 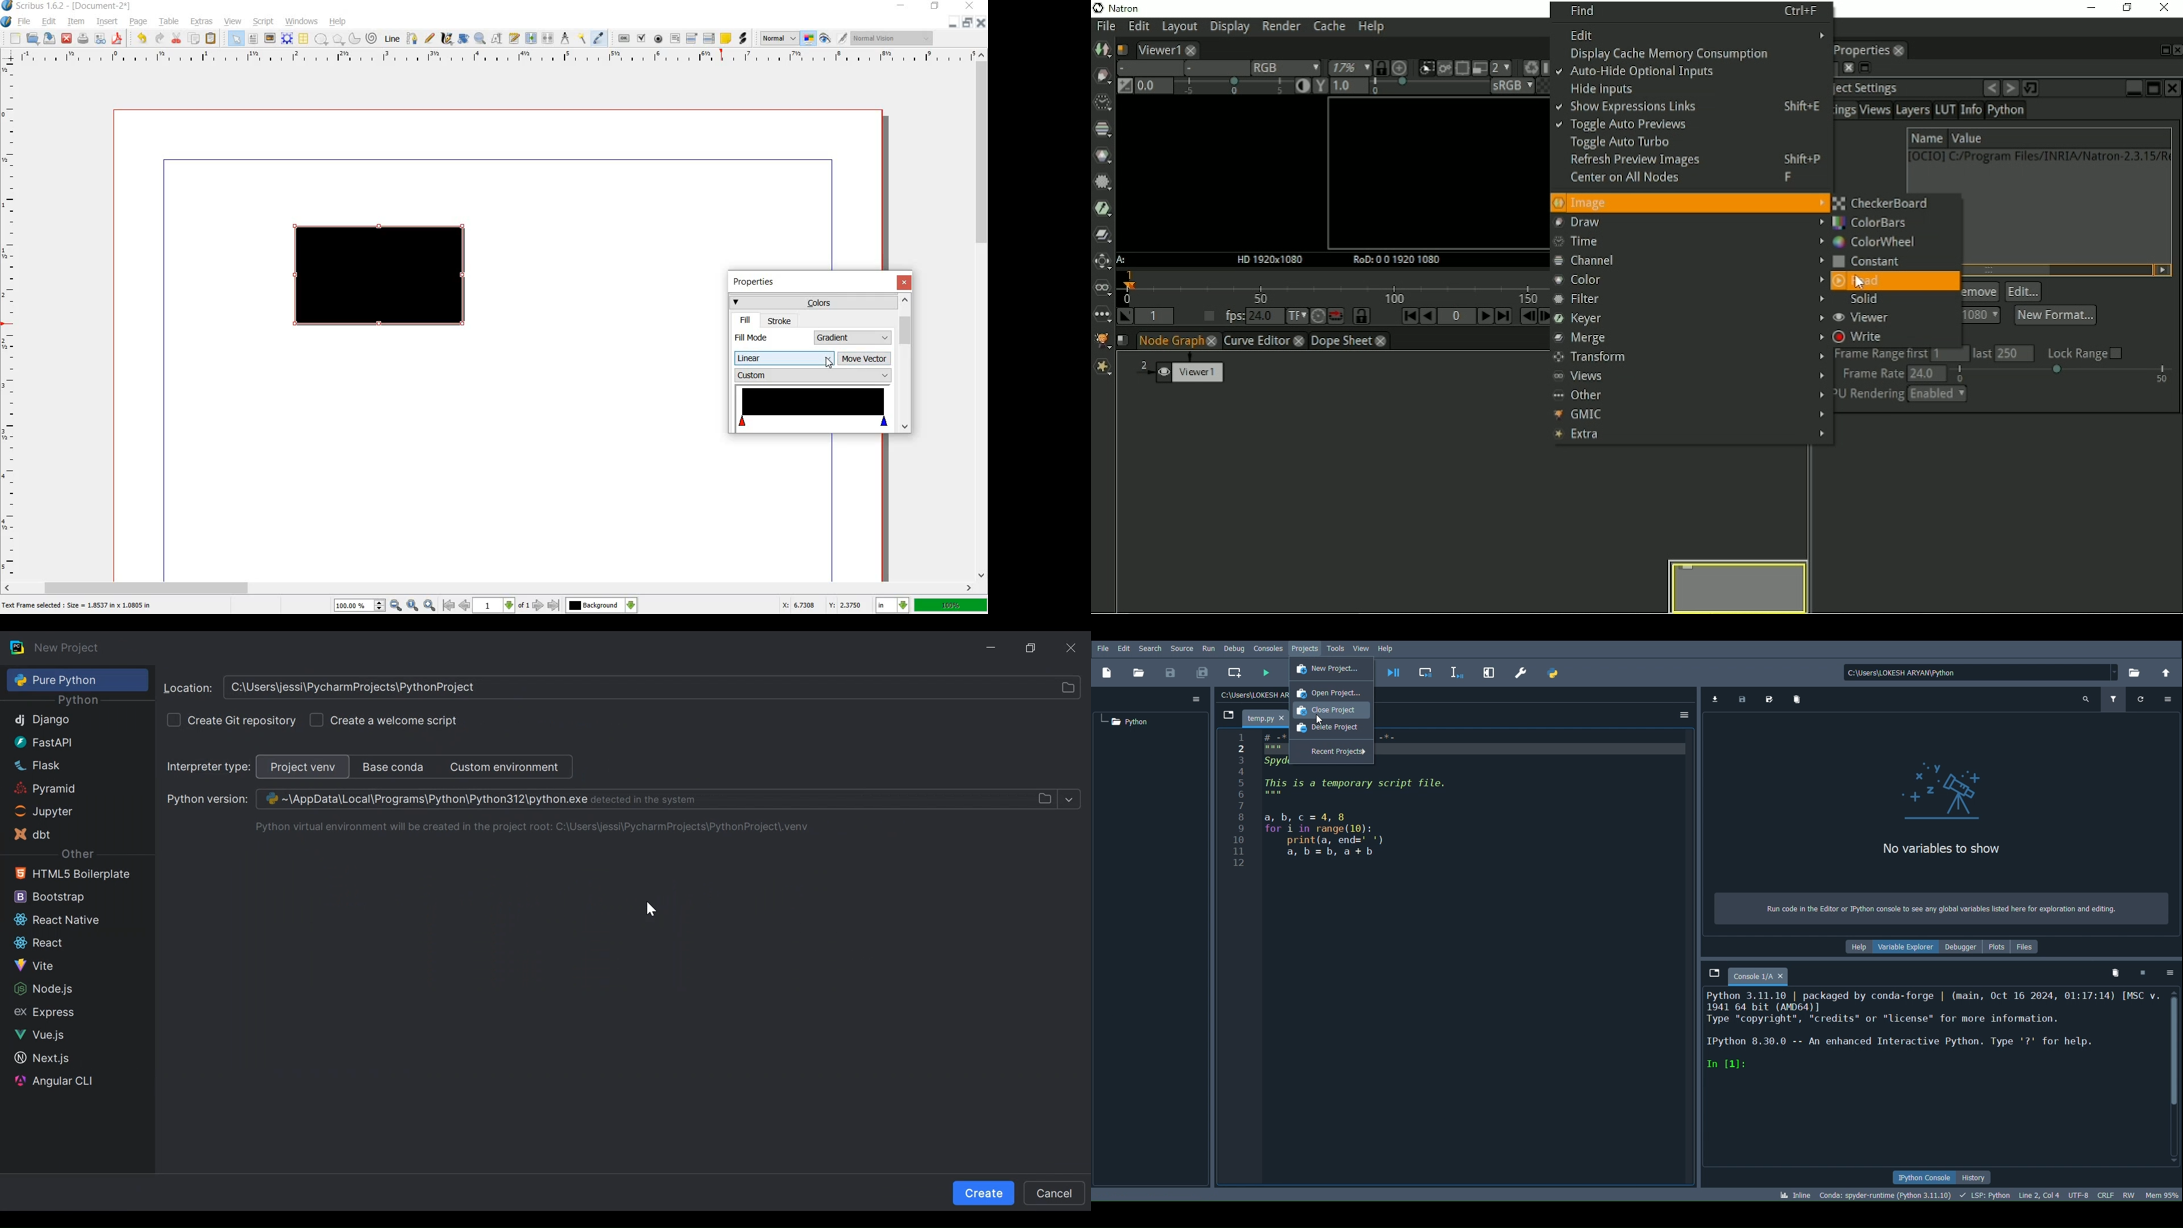 I want to click on windows, so click(x=301, y=22).